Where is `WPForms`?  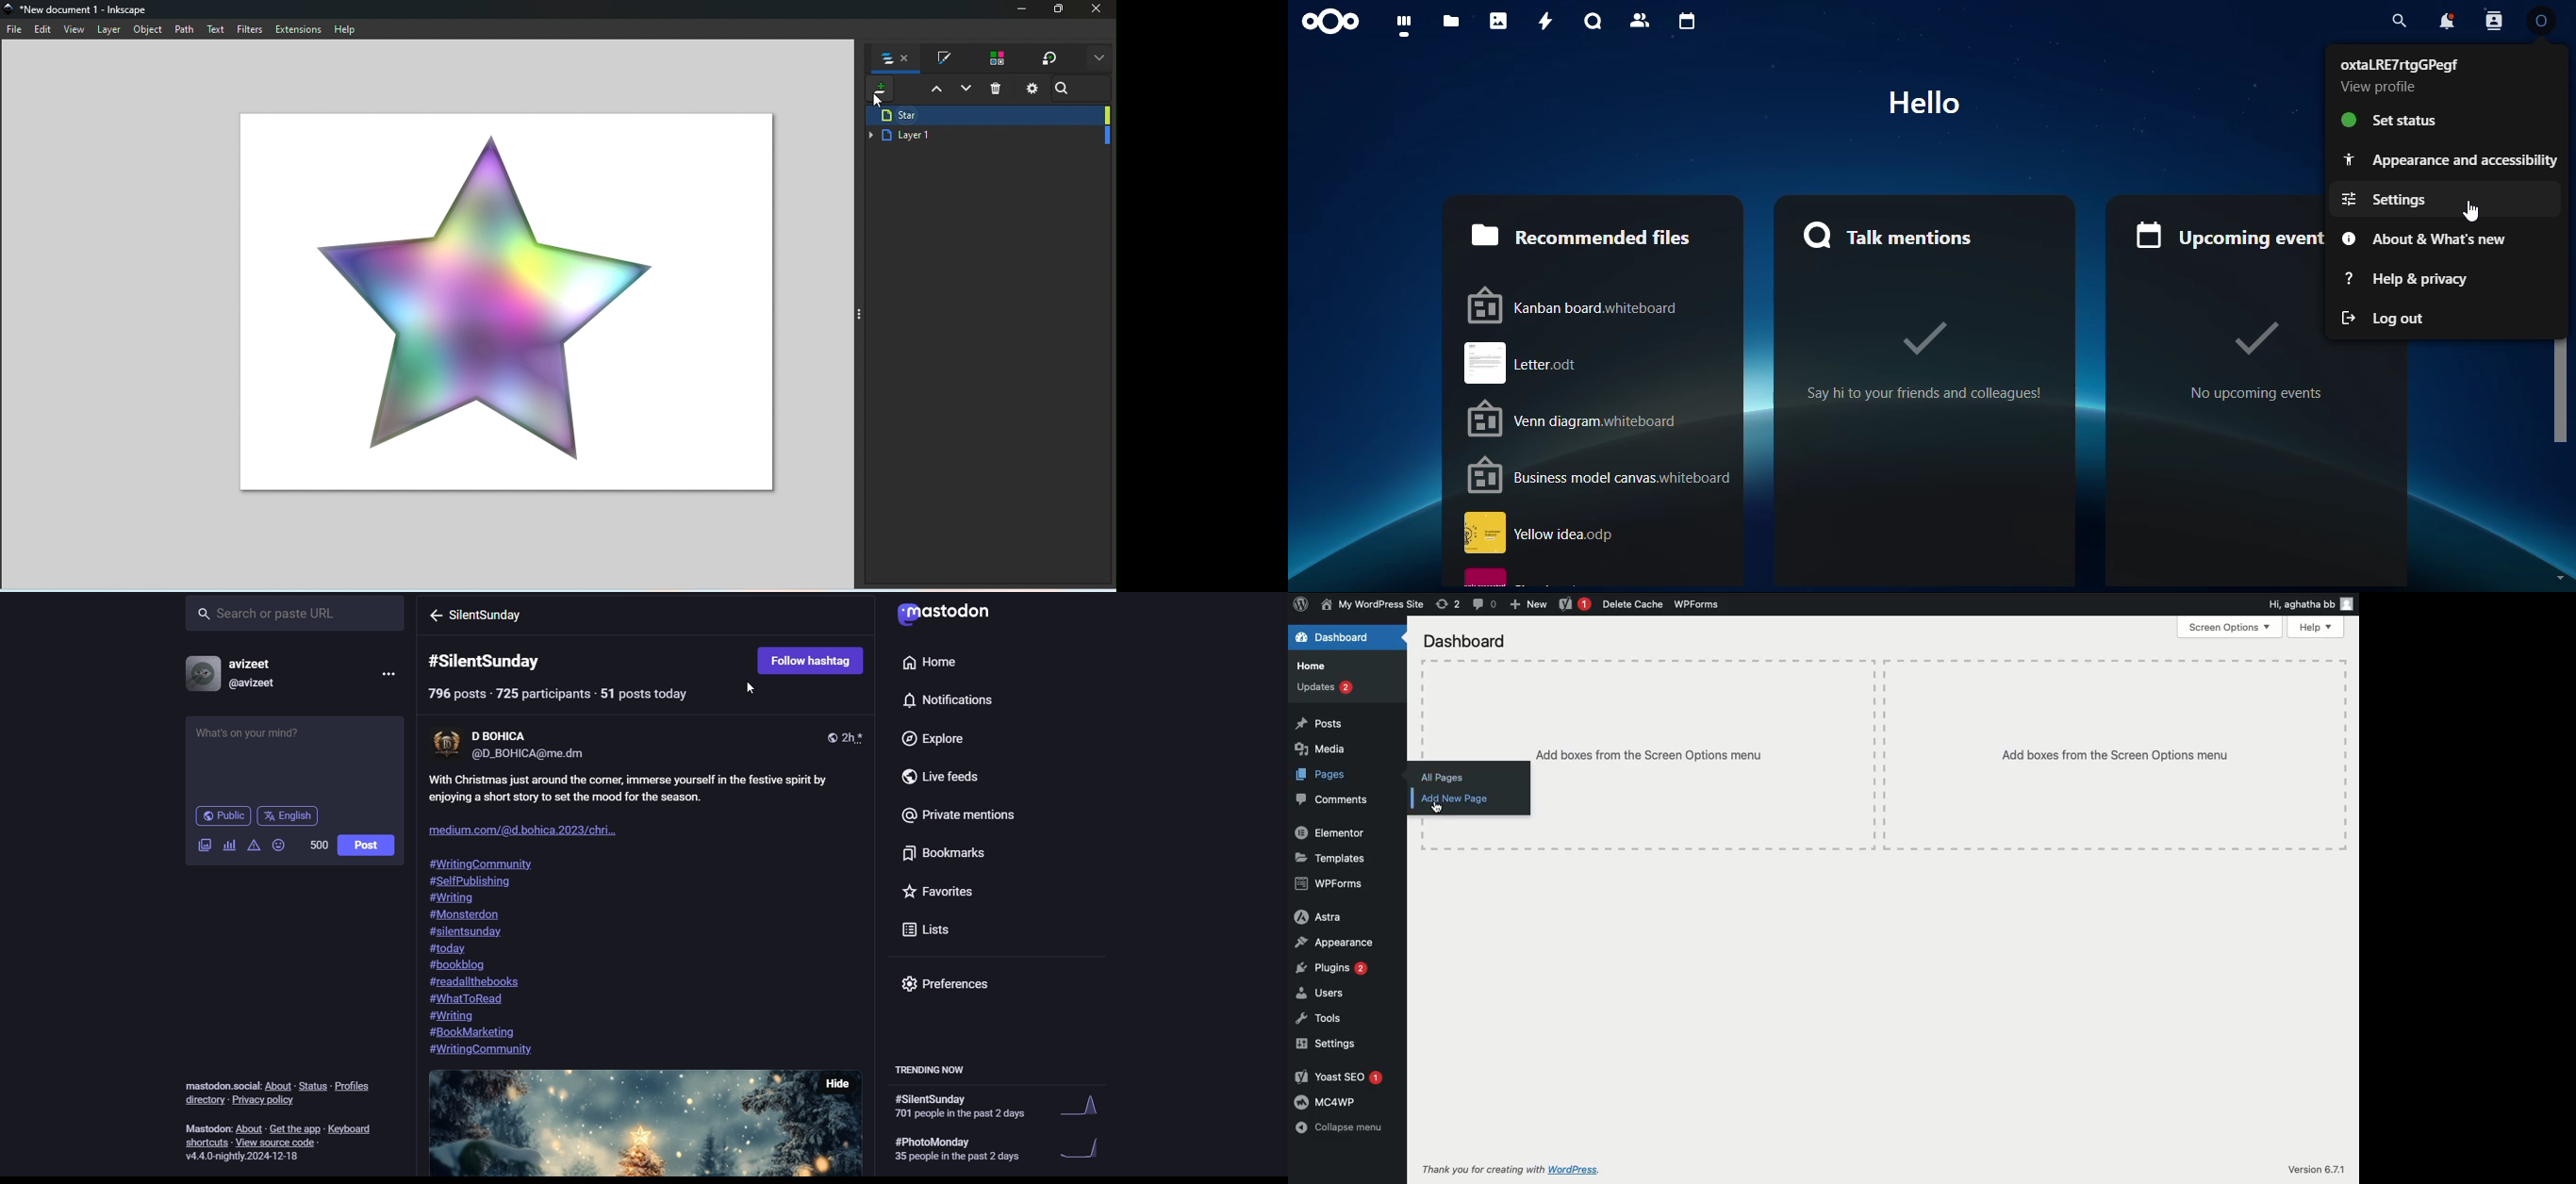 WPForms is located at coordinates (1330, 883).